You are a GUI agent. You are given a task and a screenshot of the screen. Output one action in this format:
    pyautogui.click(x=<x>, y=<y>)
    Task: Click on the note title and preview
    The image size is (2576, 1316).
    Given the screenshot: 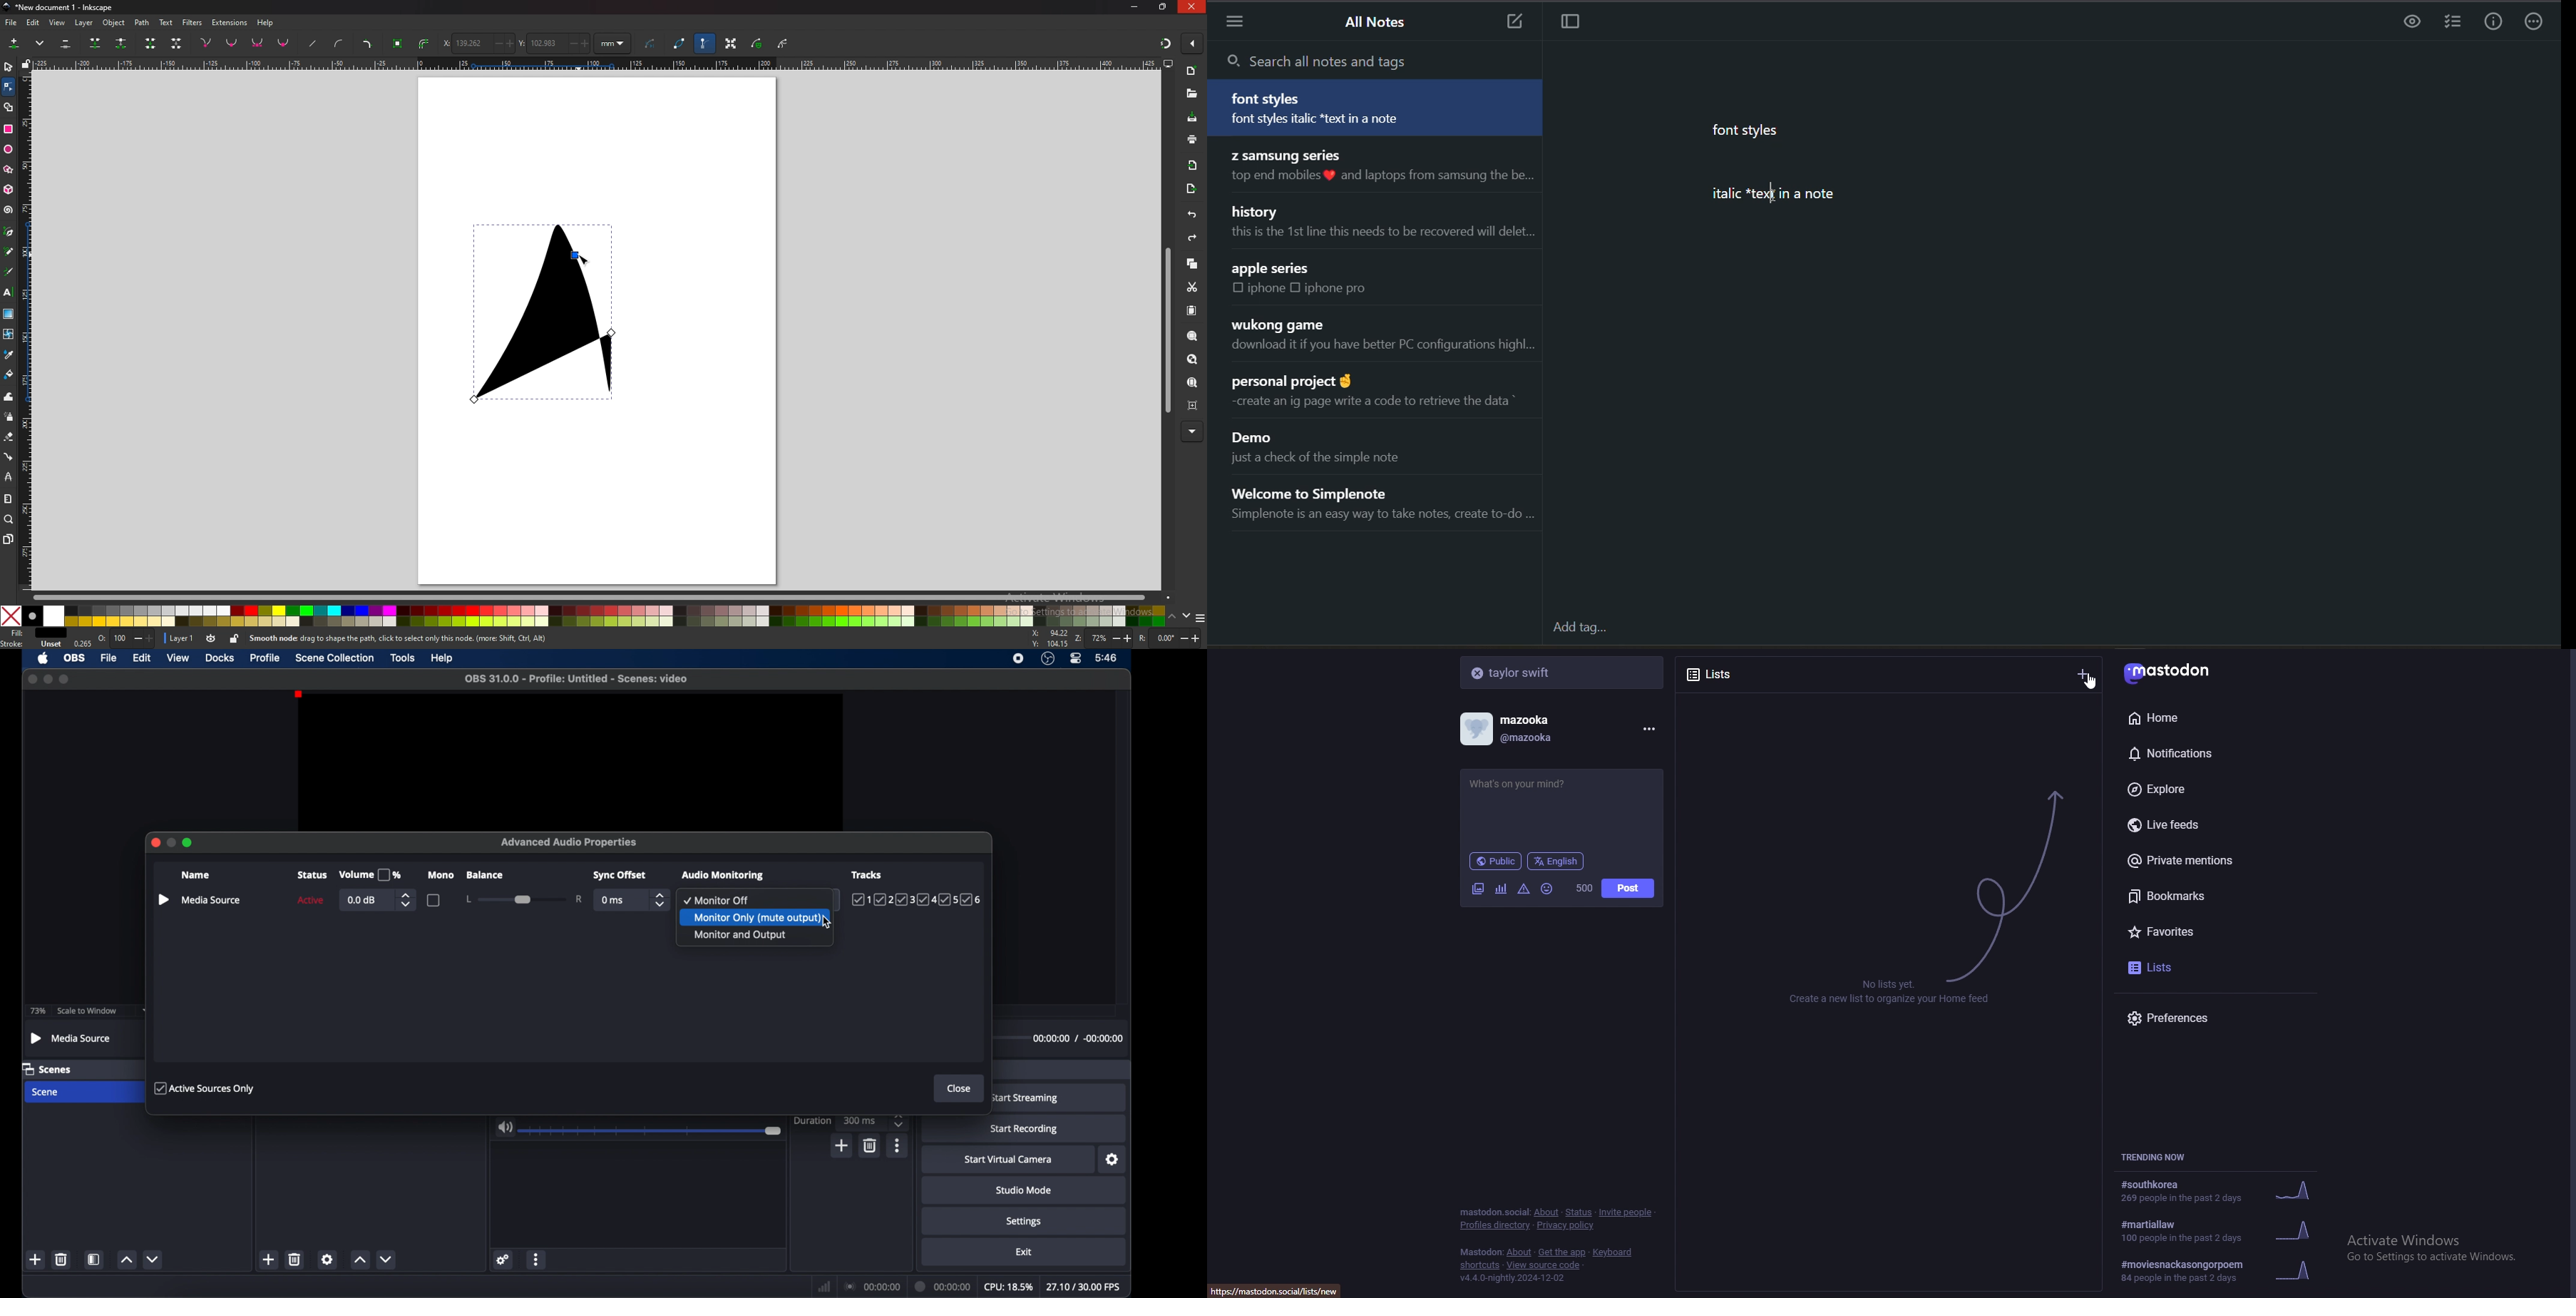 What is the action you would take?
    pyautogui.click(x=1377, y=395)
    